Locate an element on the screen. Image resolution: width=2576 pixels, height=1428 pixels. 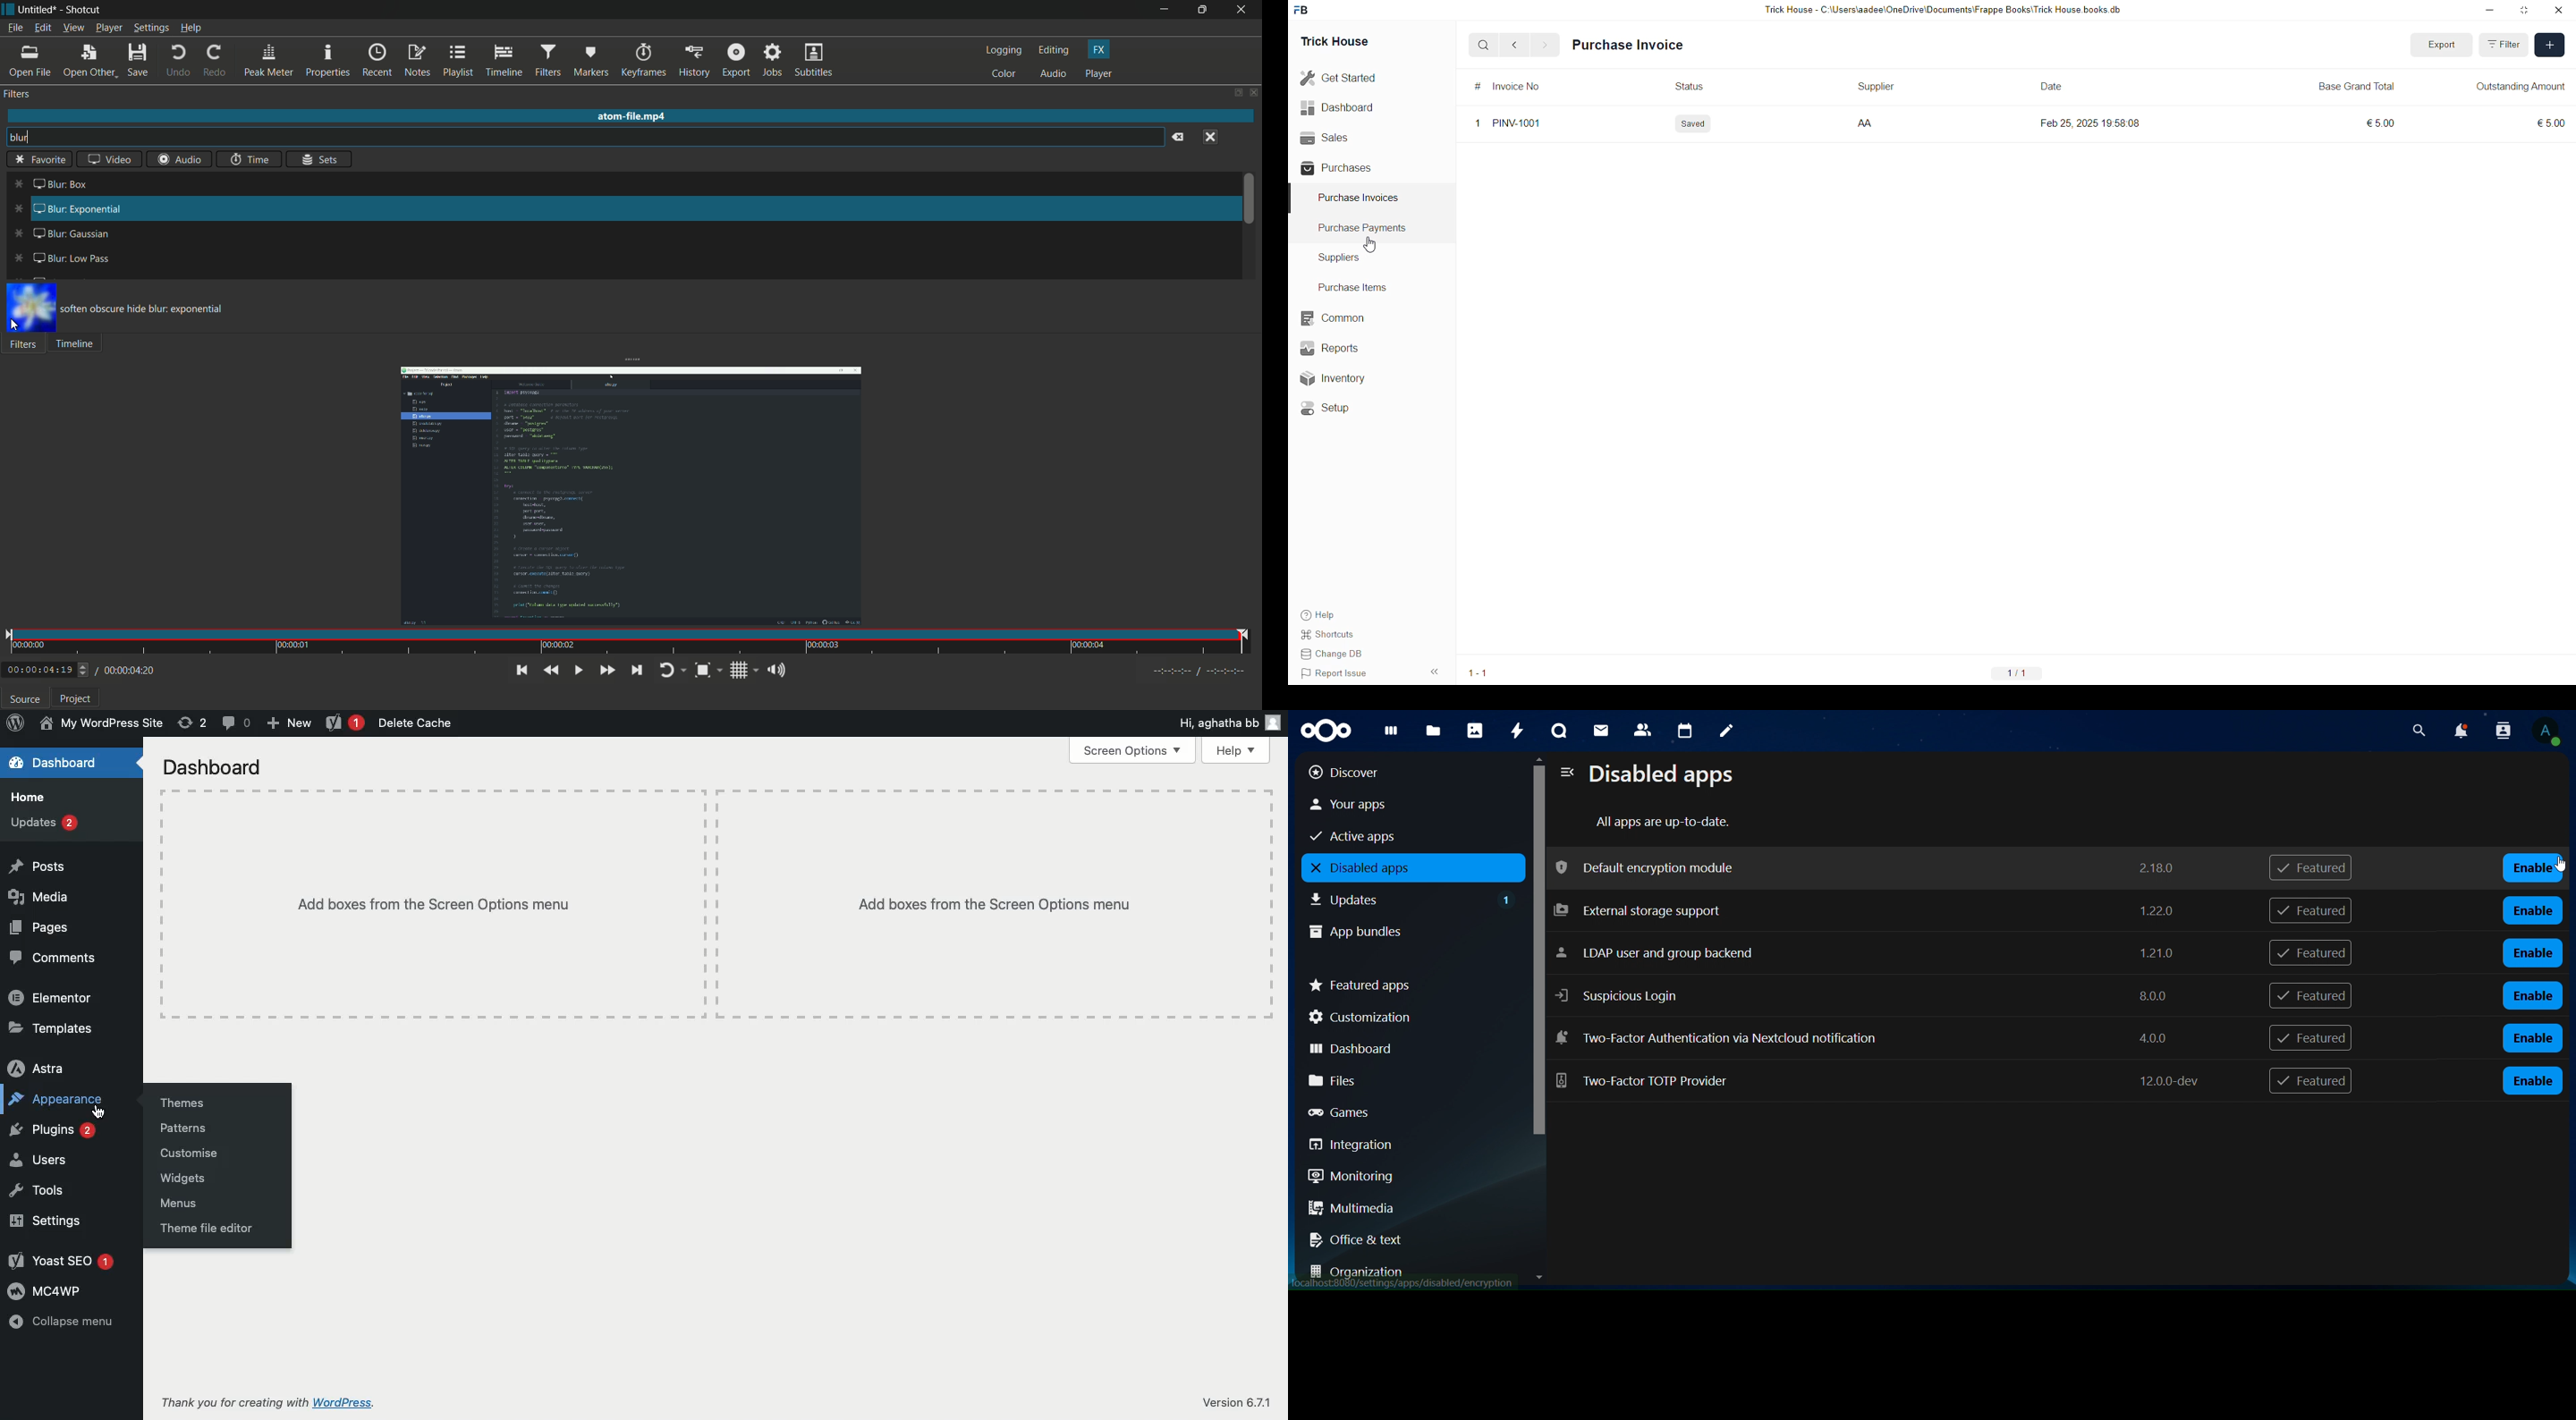
Base Grand Total is located at coordinates (2352, 82).